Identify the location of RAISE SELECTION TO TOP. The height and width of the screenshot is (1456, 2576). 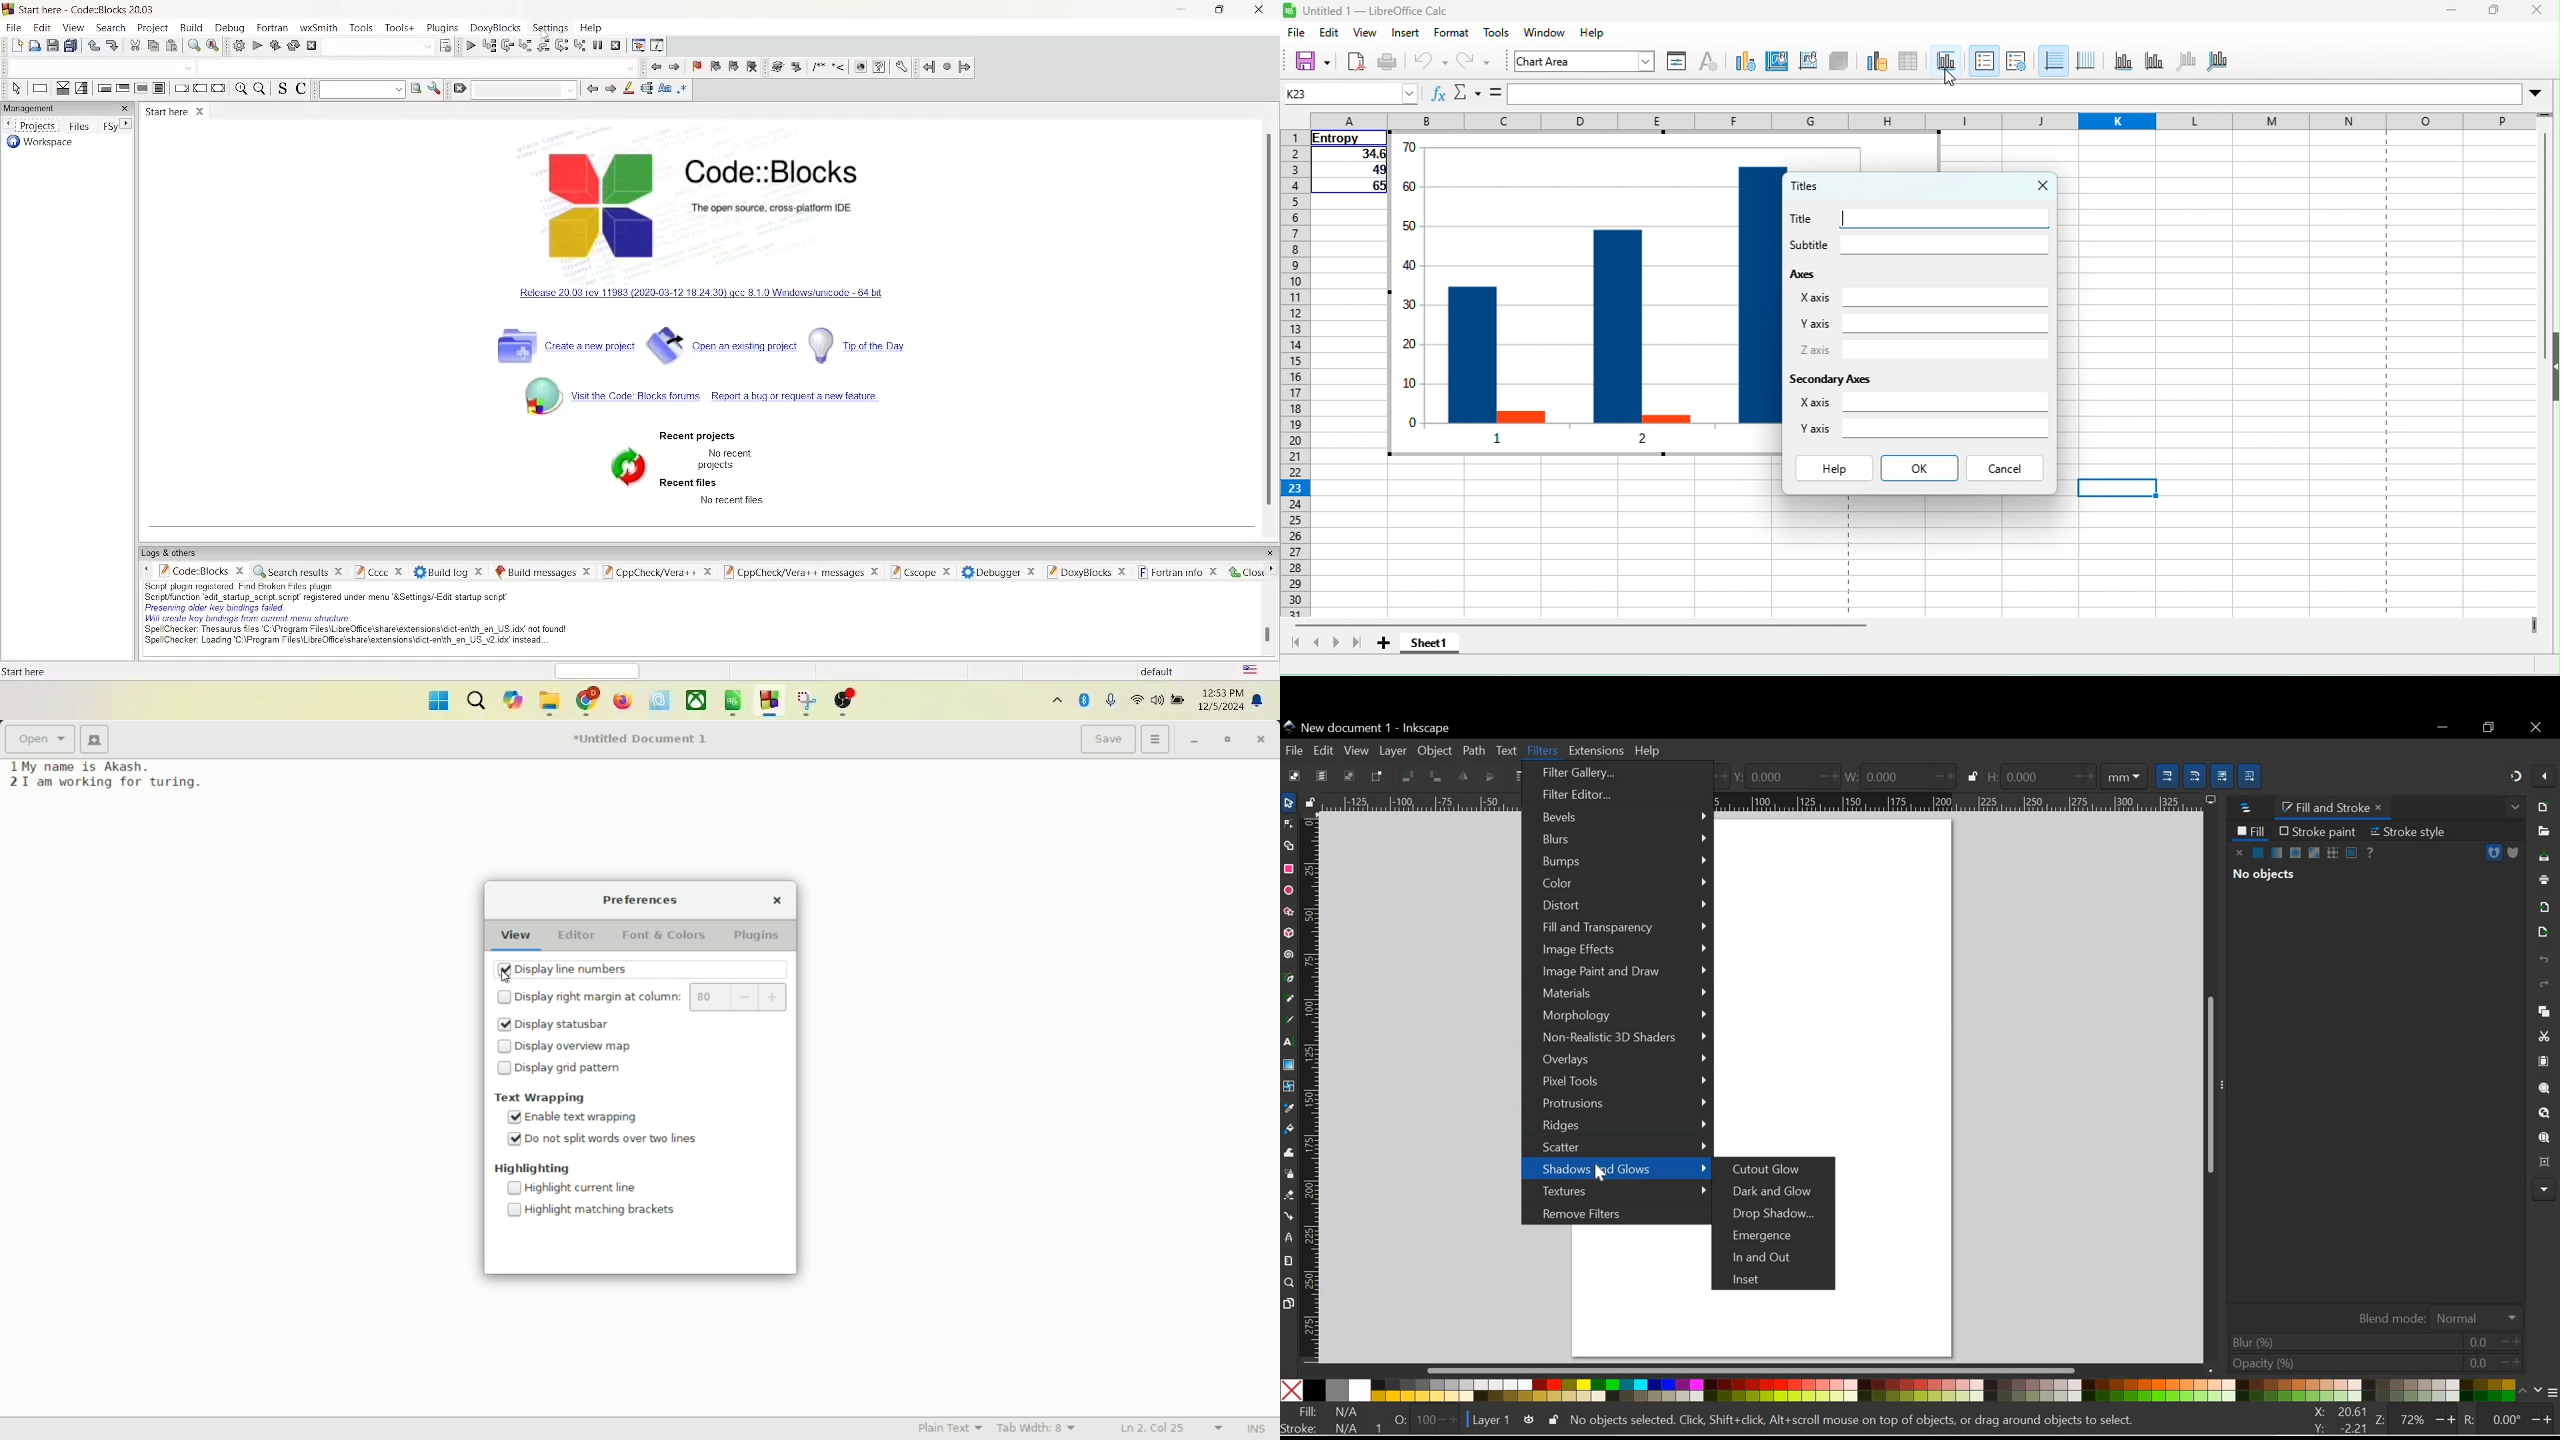
(1521, 776).